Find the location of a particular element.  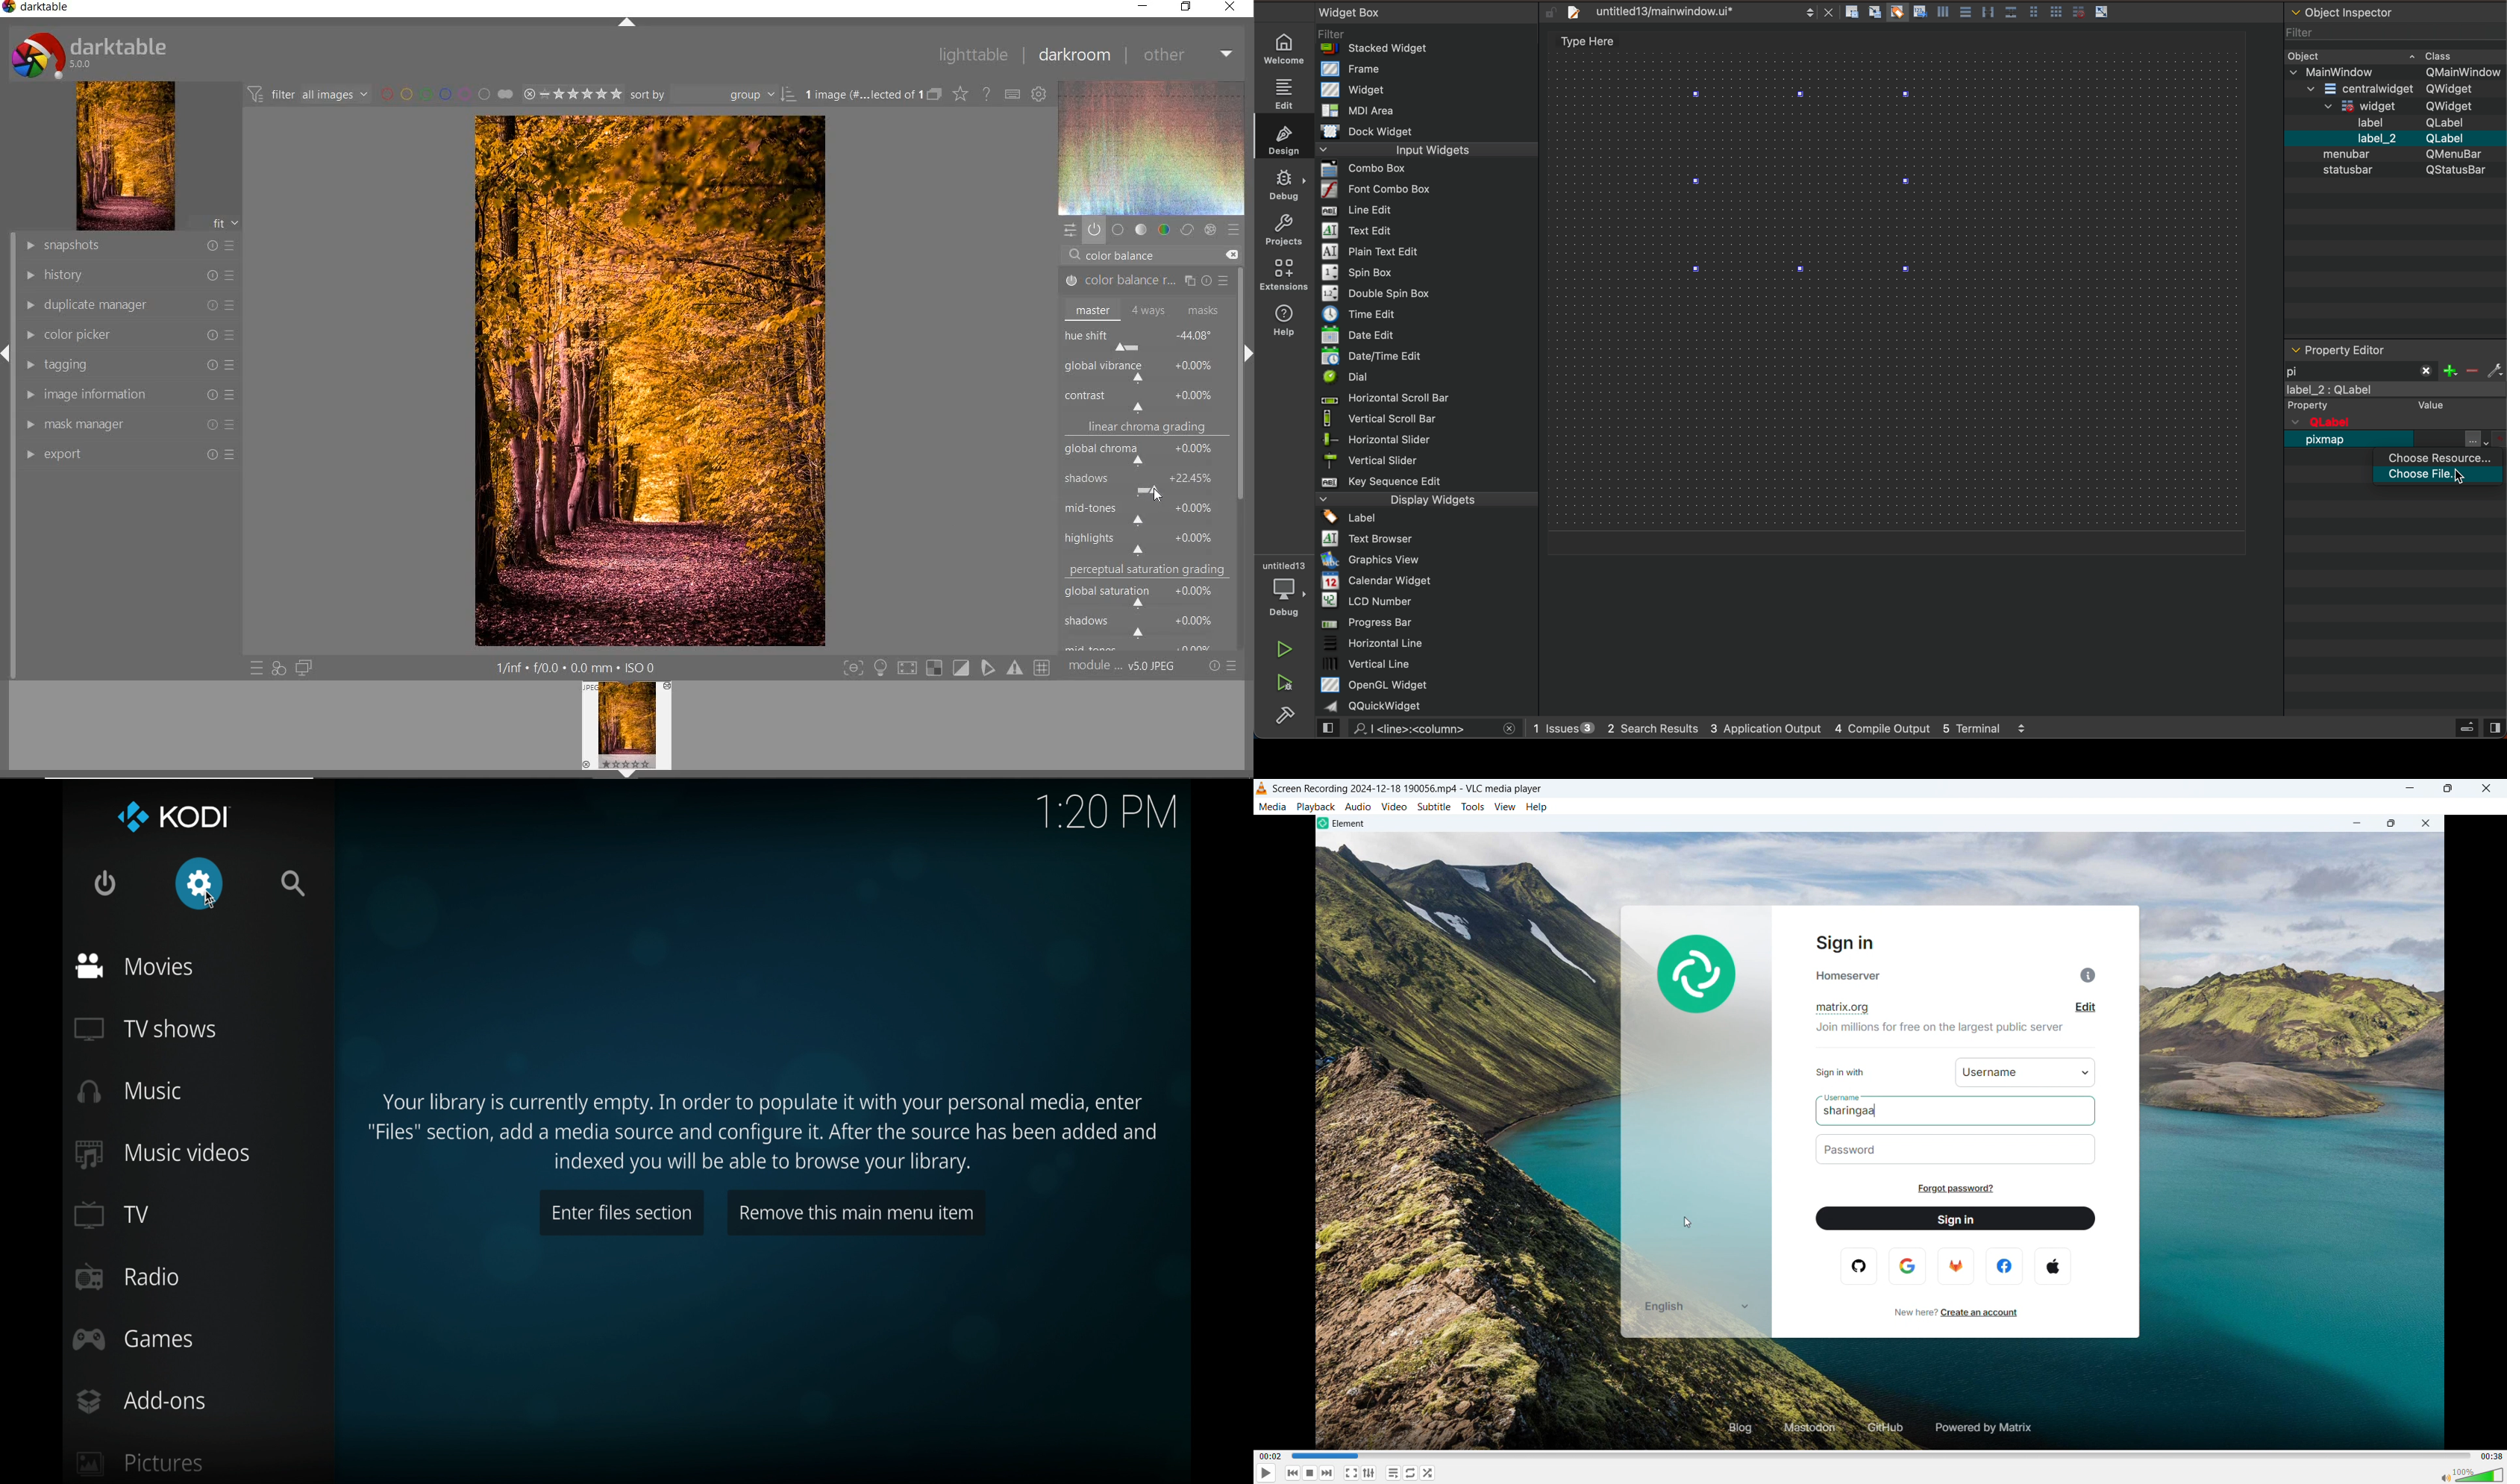

cursor is located at coordinates (2456, 479).